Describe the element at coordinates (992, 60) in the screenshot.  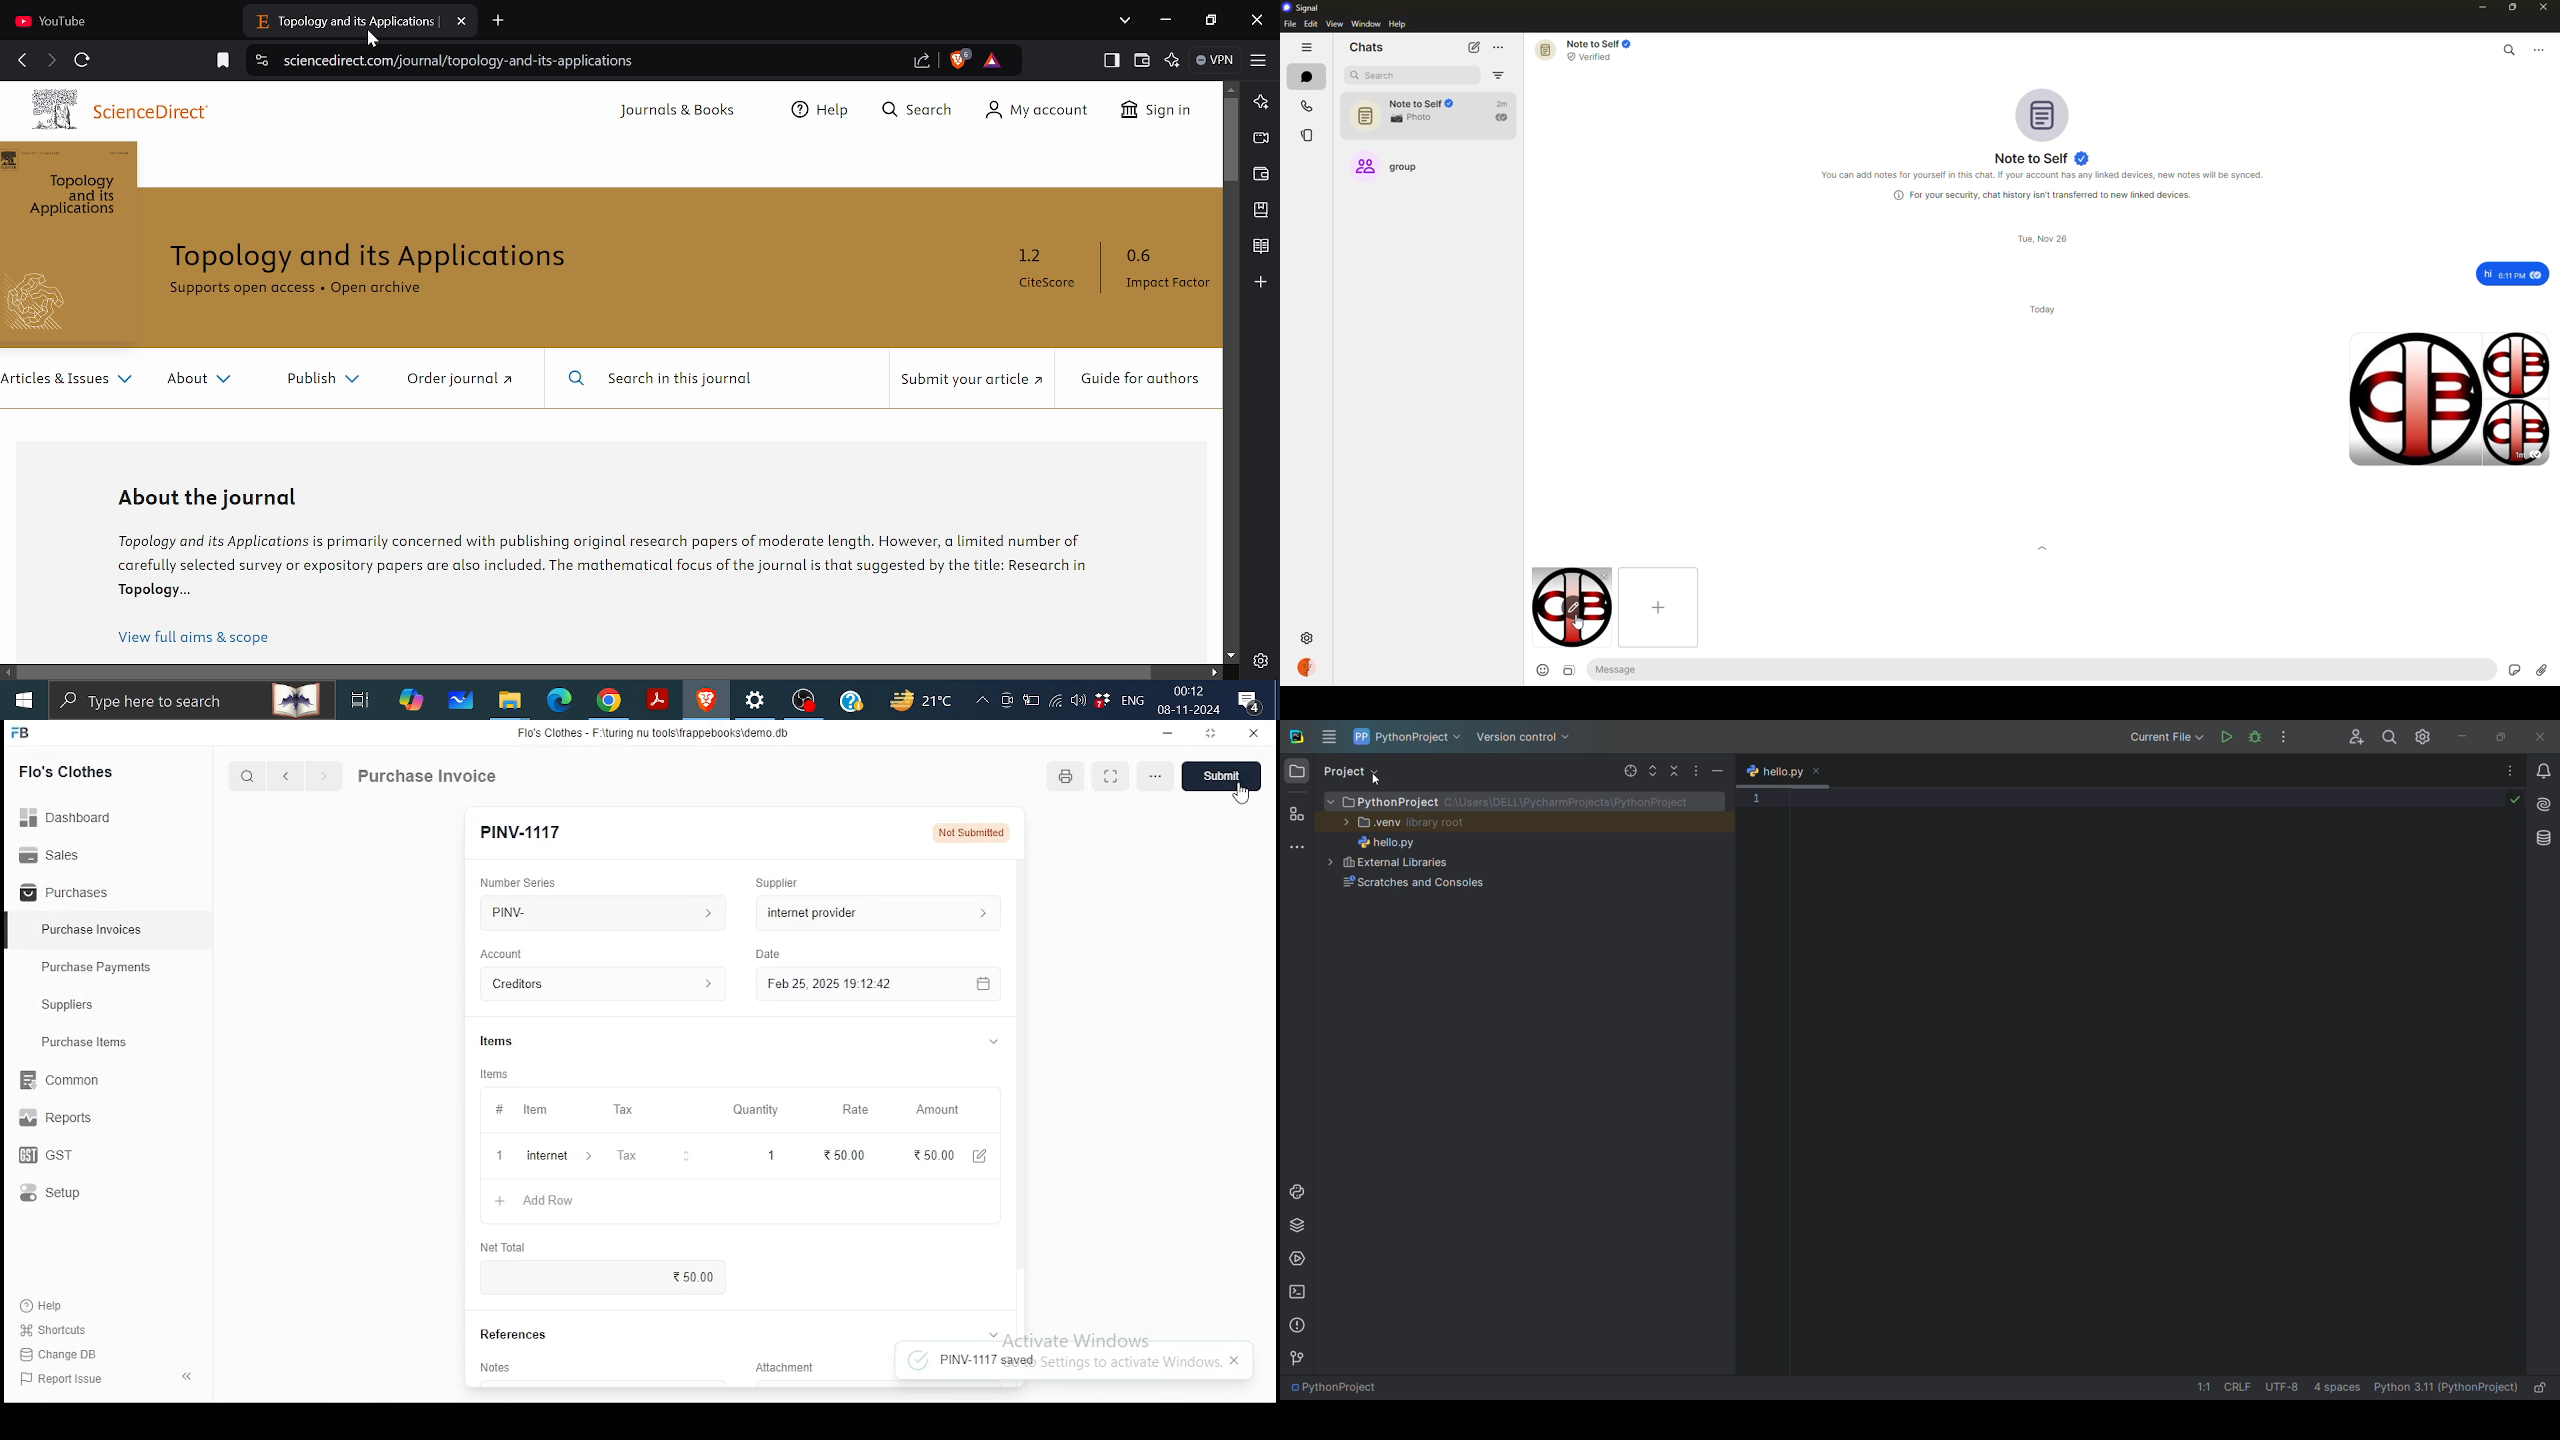
I see `Rewards` at that location.